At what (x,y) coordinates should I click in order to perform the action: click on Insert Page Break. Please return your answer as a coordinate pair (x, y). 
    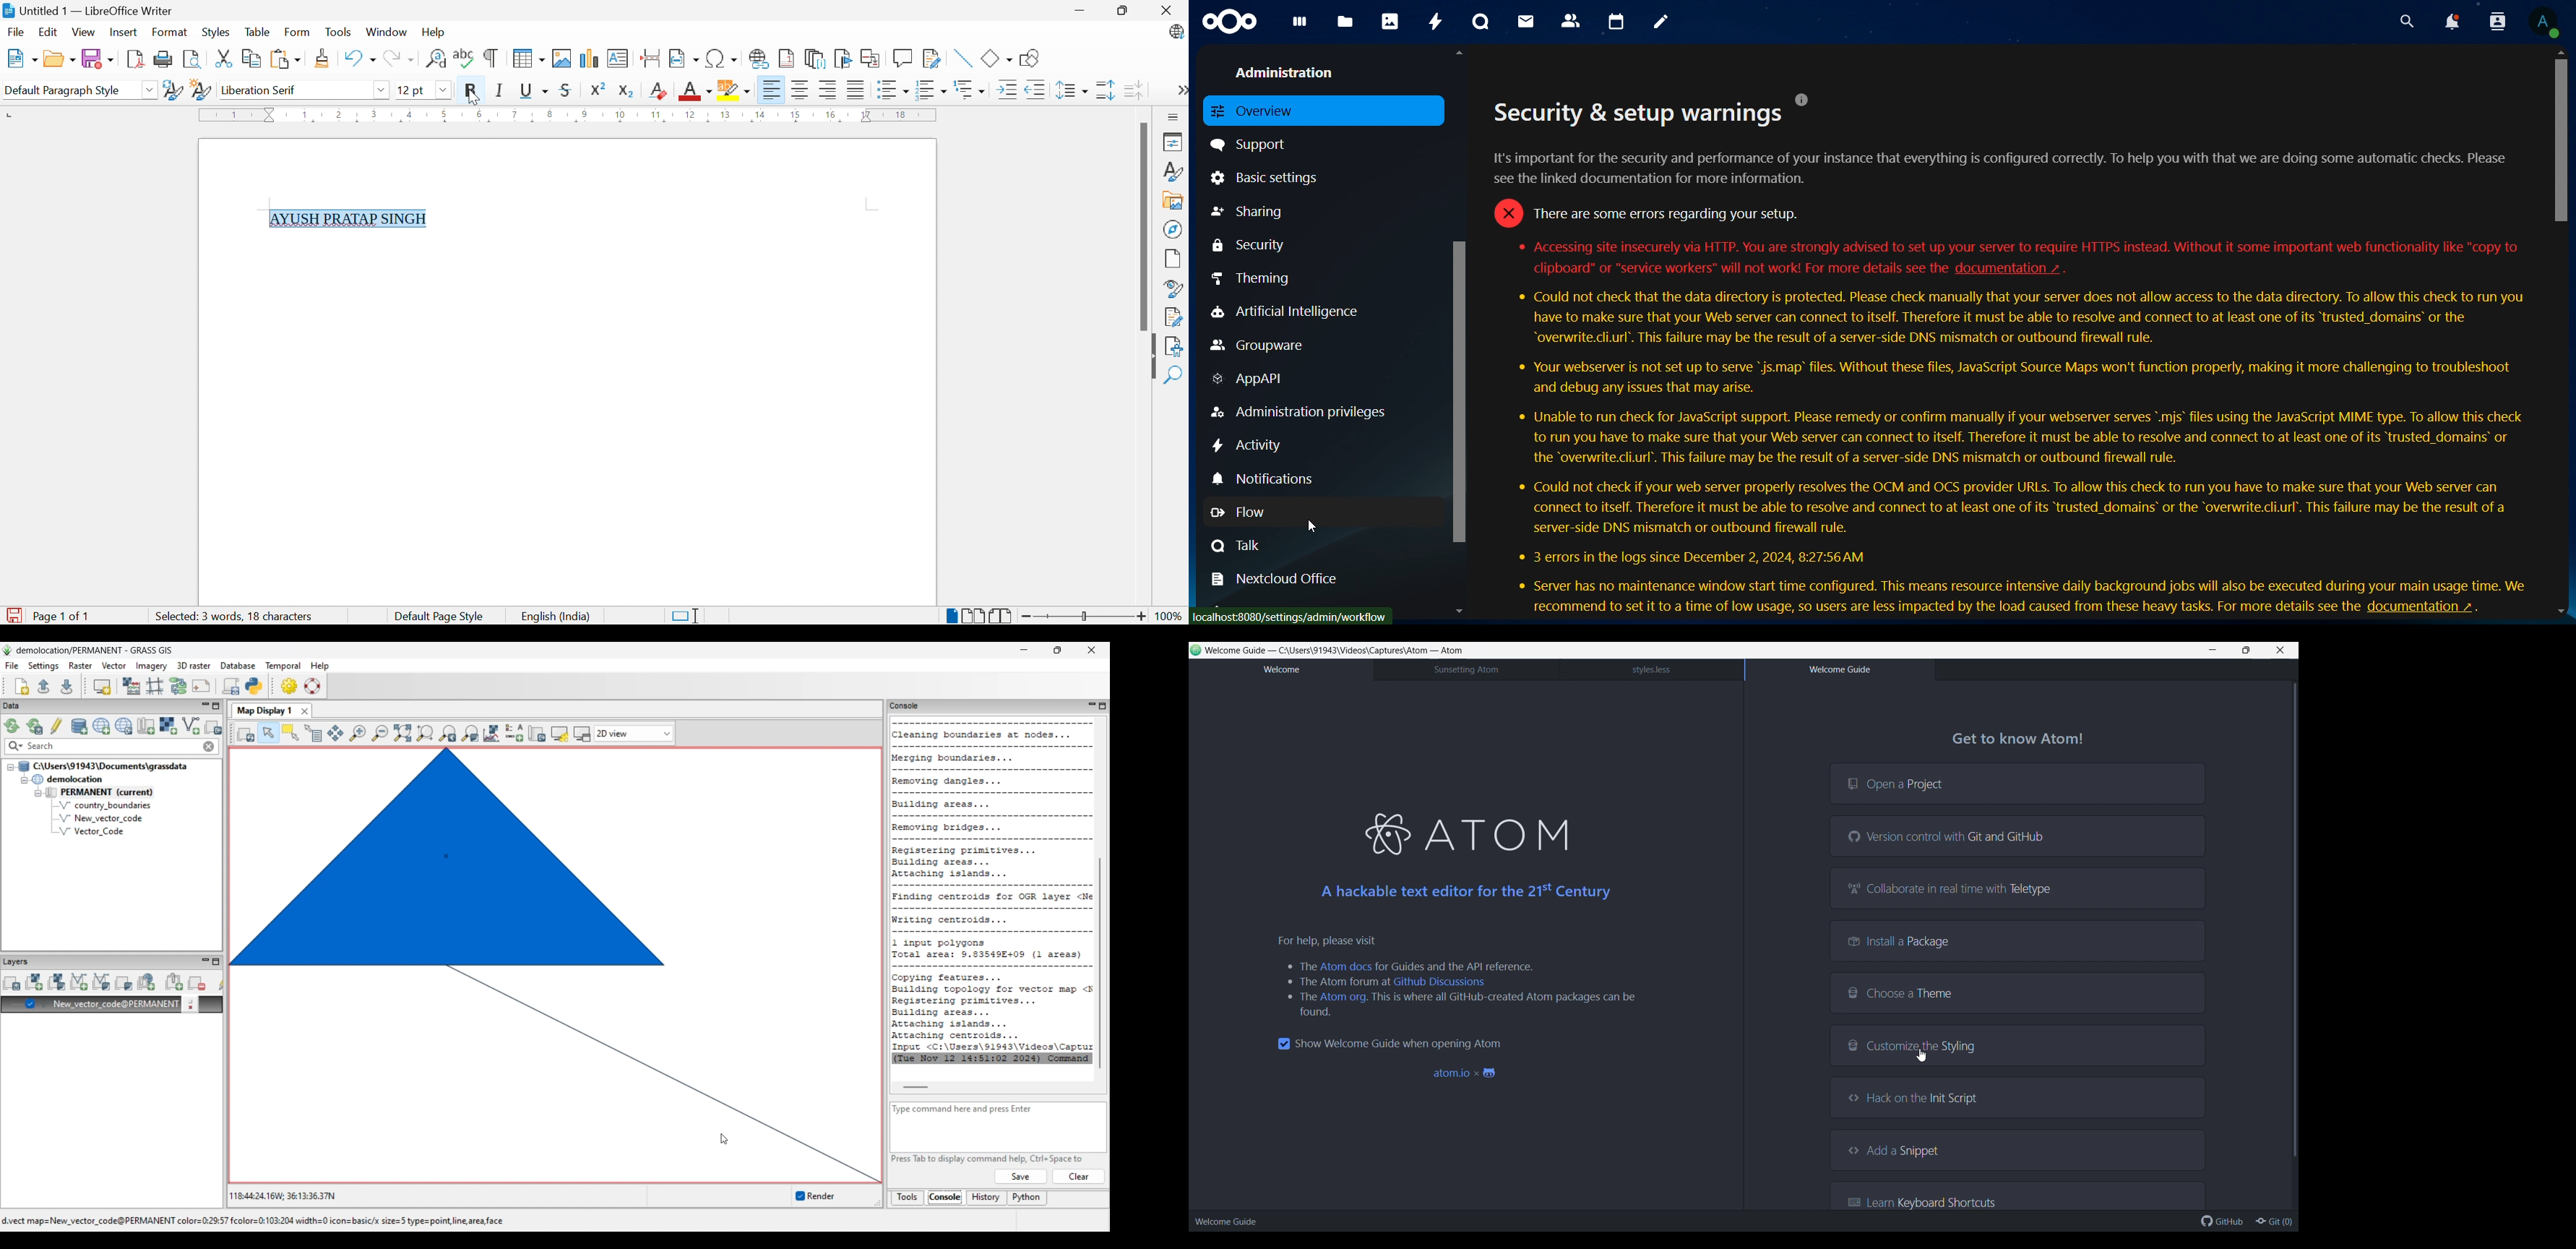
    Looking at the image, I should click on (652, 58).